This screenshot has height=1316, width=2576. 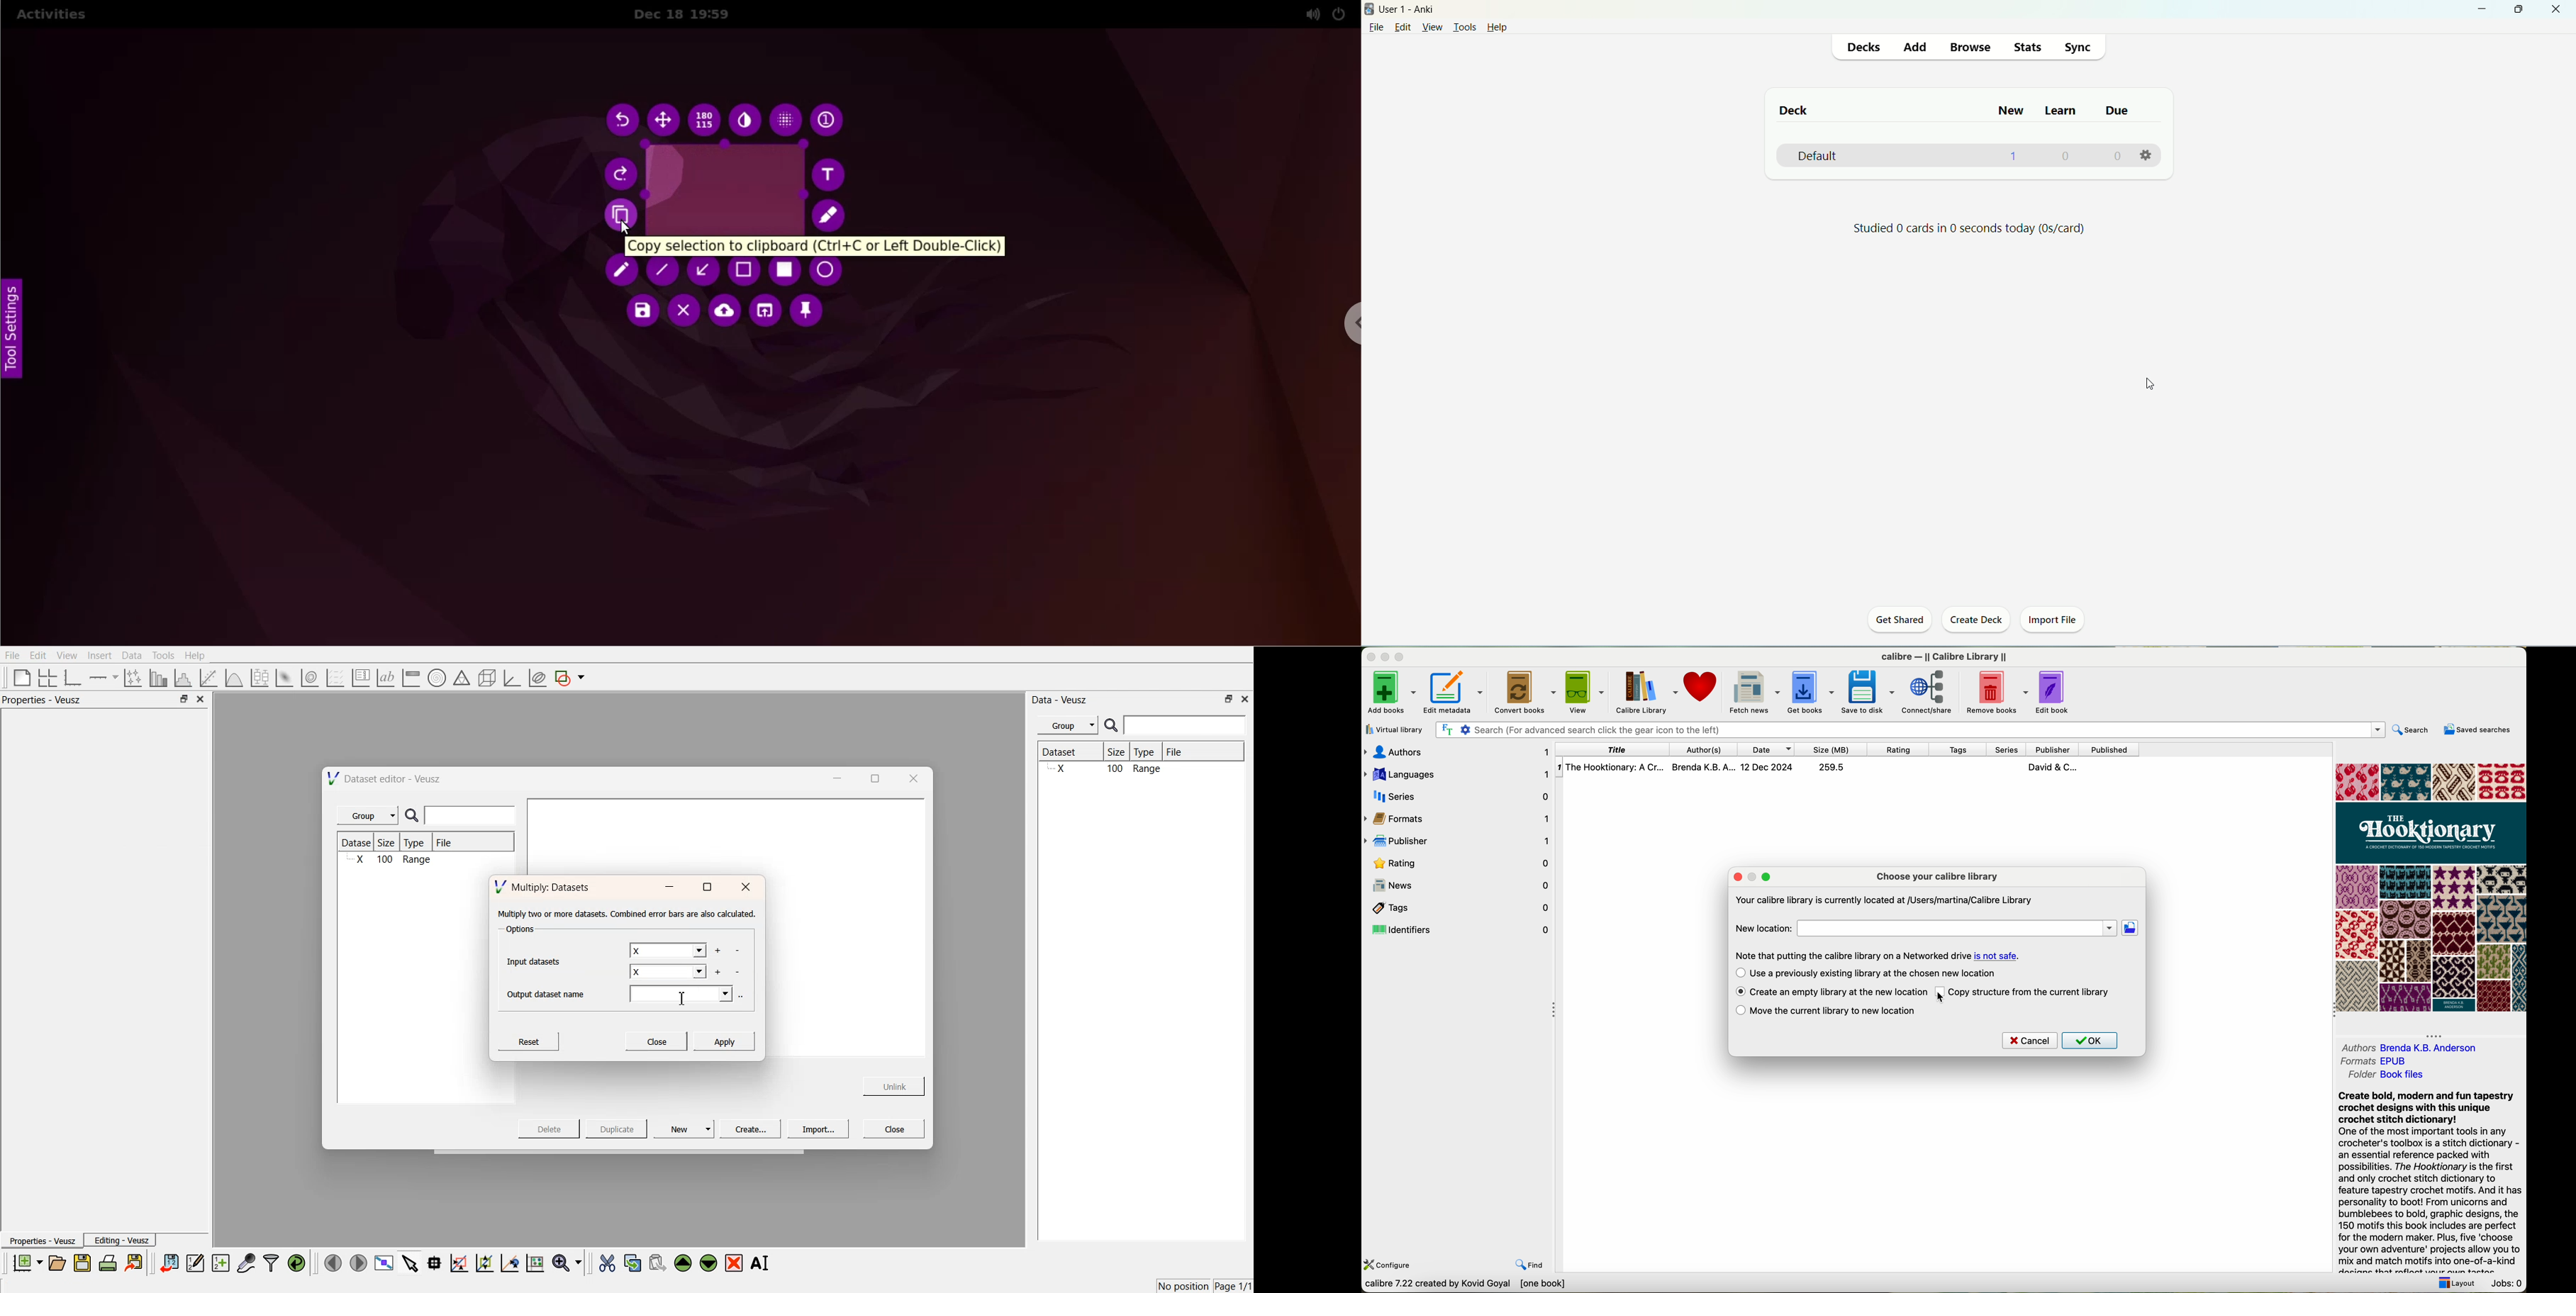 What do you see at coordinates (1875, 954) in the screenshot?
I see `Note that putting the calibre library on a Networked drive is not safe.` at bounding box center [1875, 954].